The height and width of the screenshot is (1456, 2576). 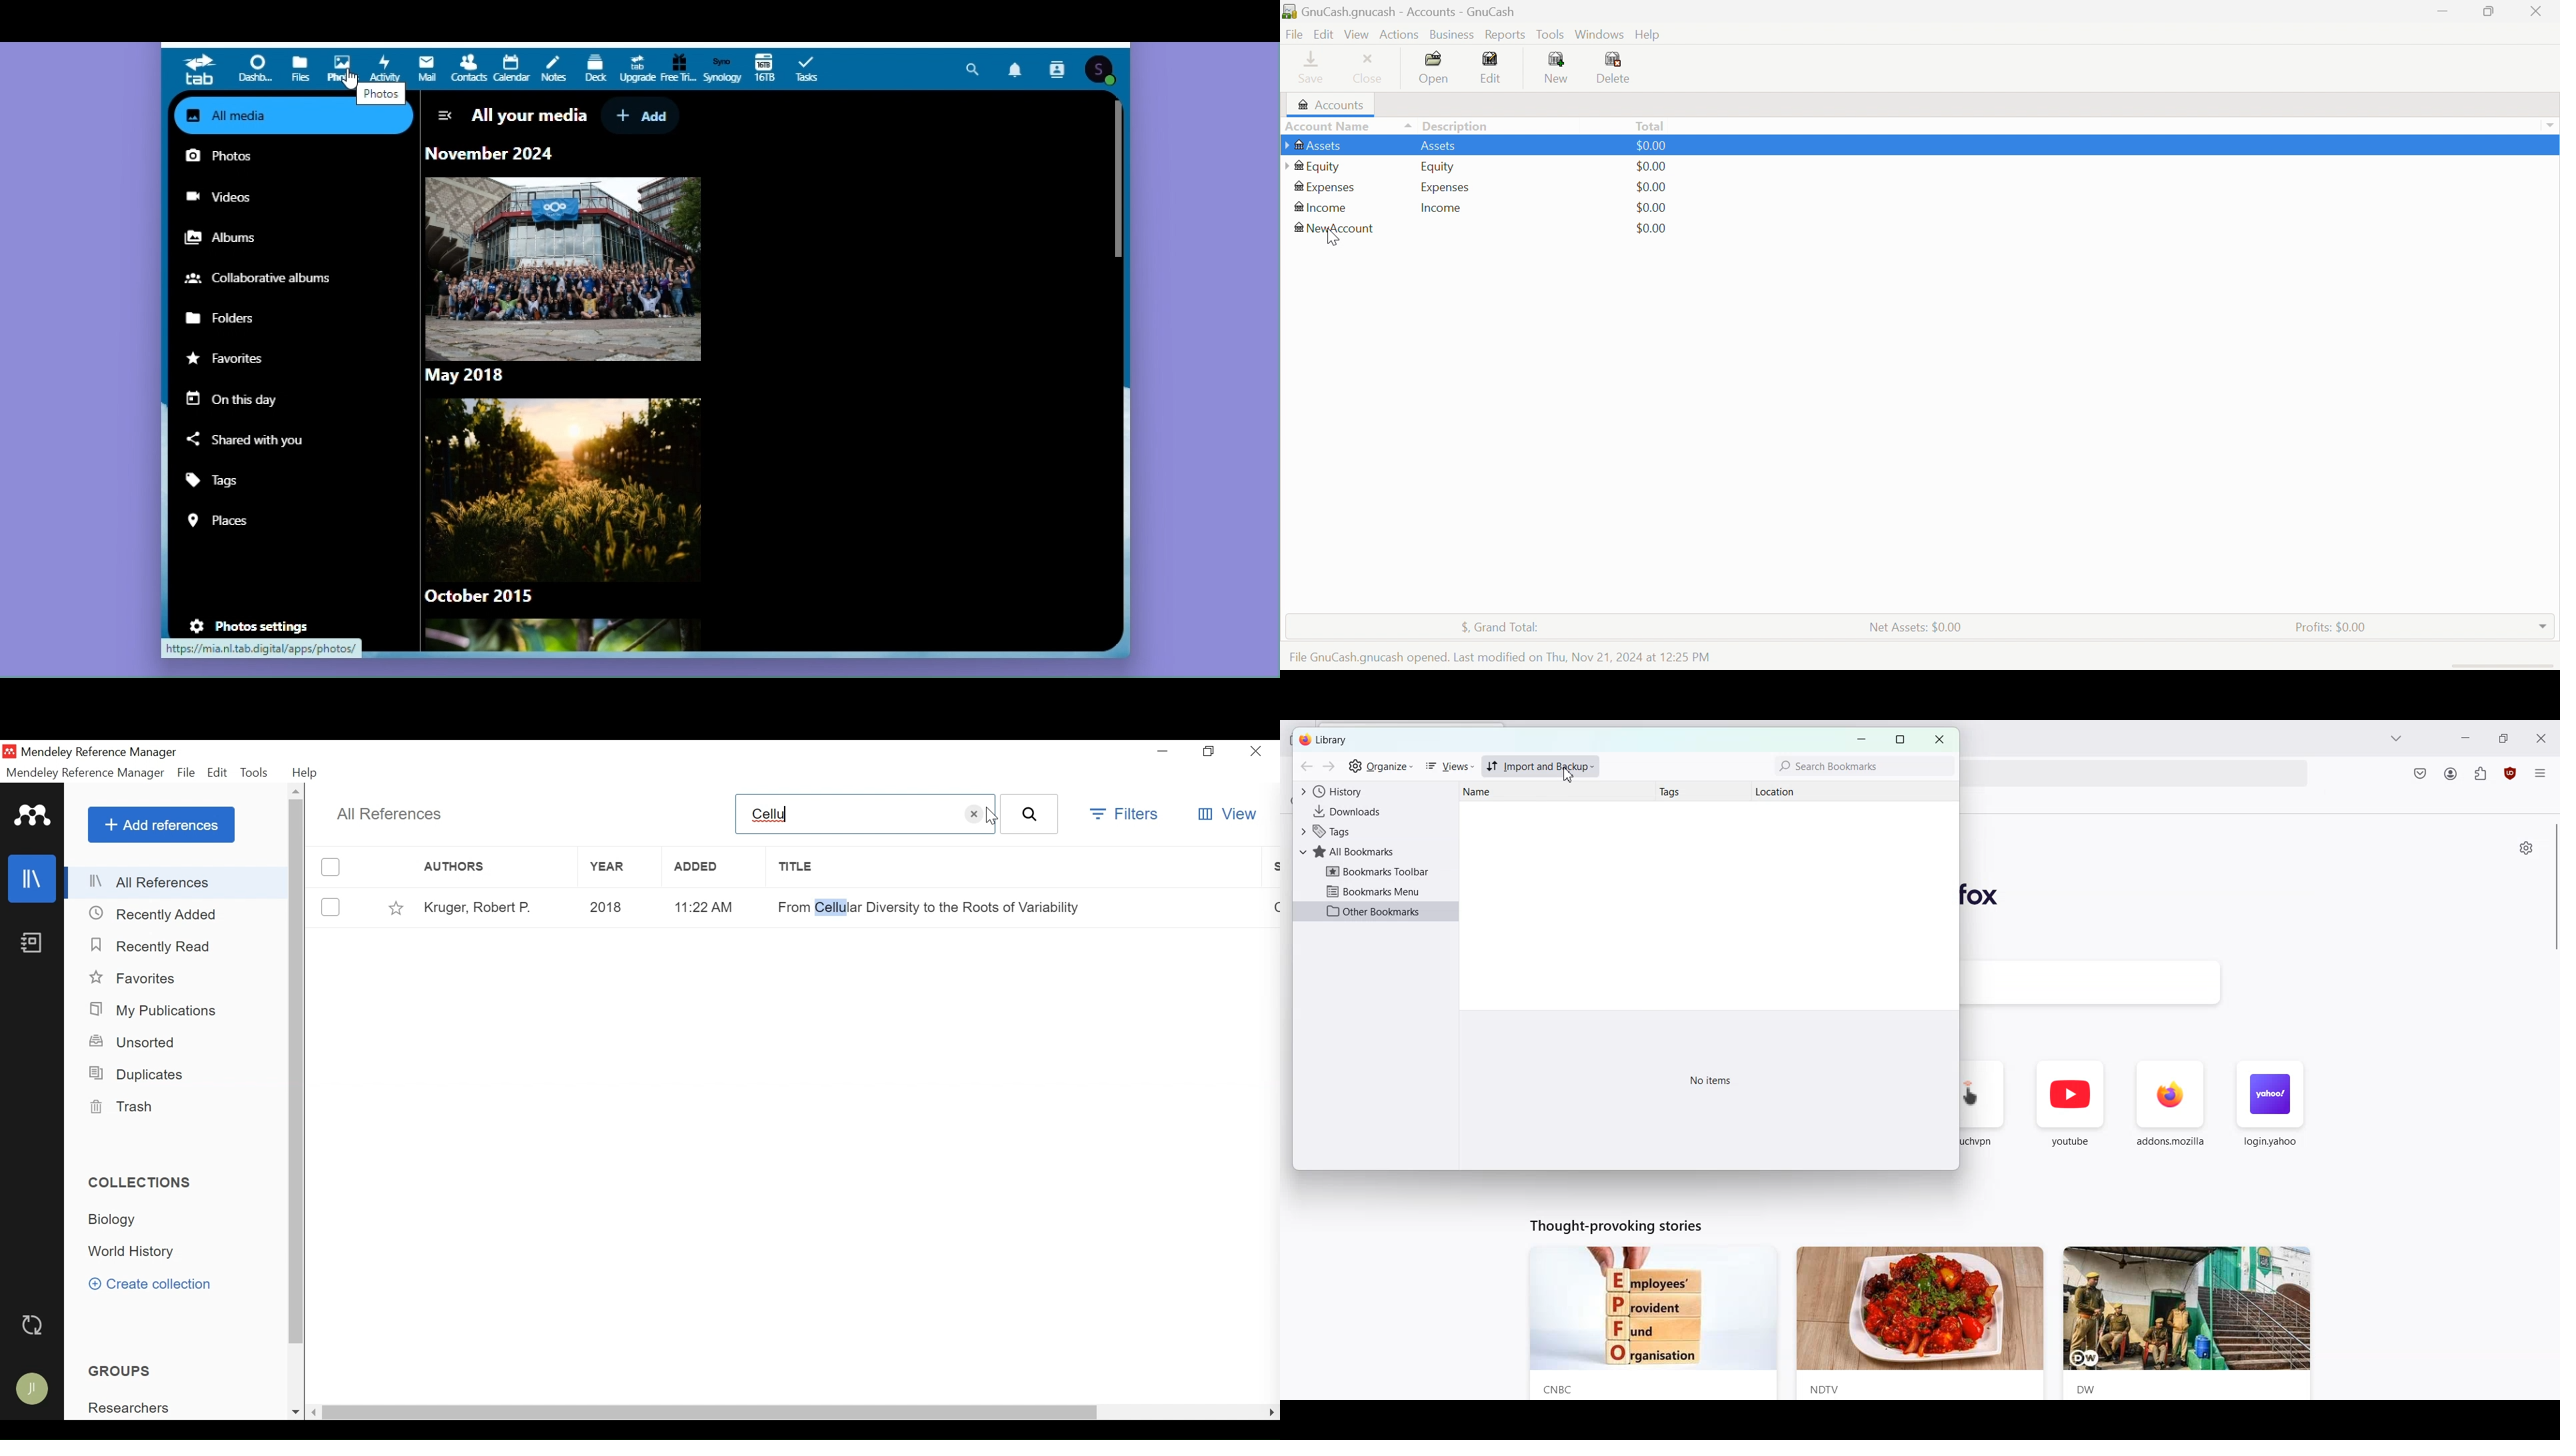 What do you see at coordinates (297, 1072) in the screenshot?
I see `Vertical Scroll bar` at bounding box center [297, 1072].